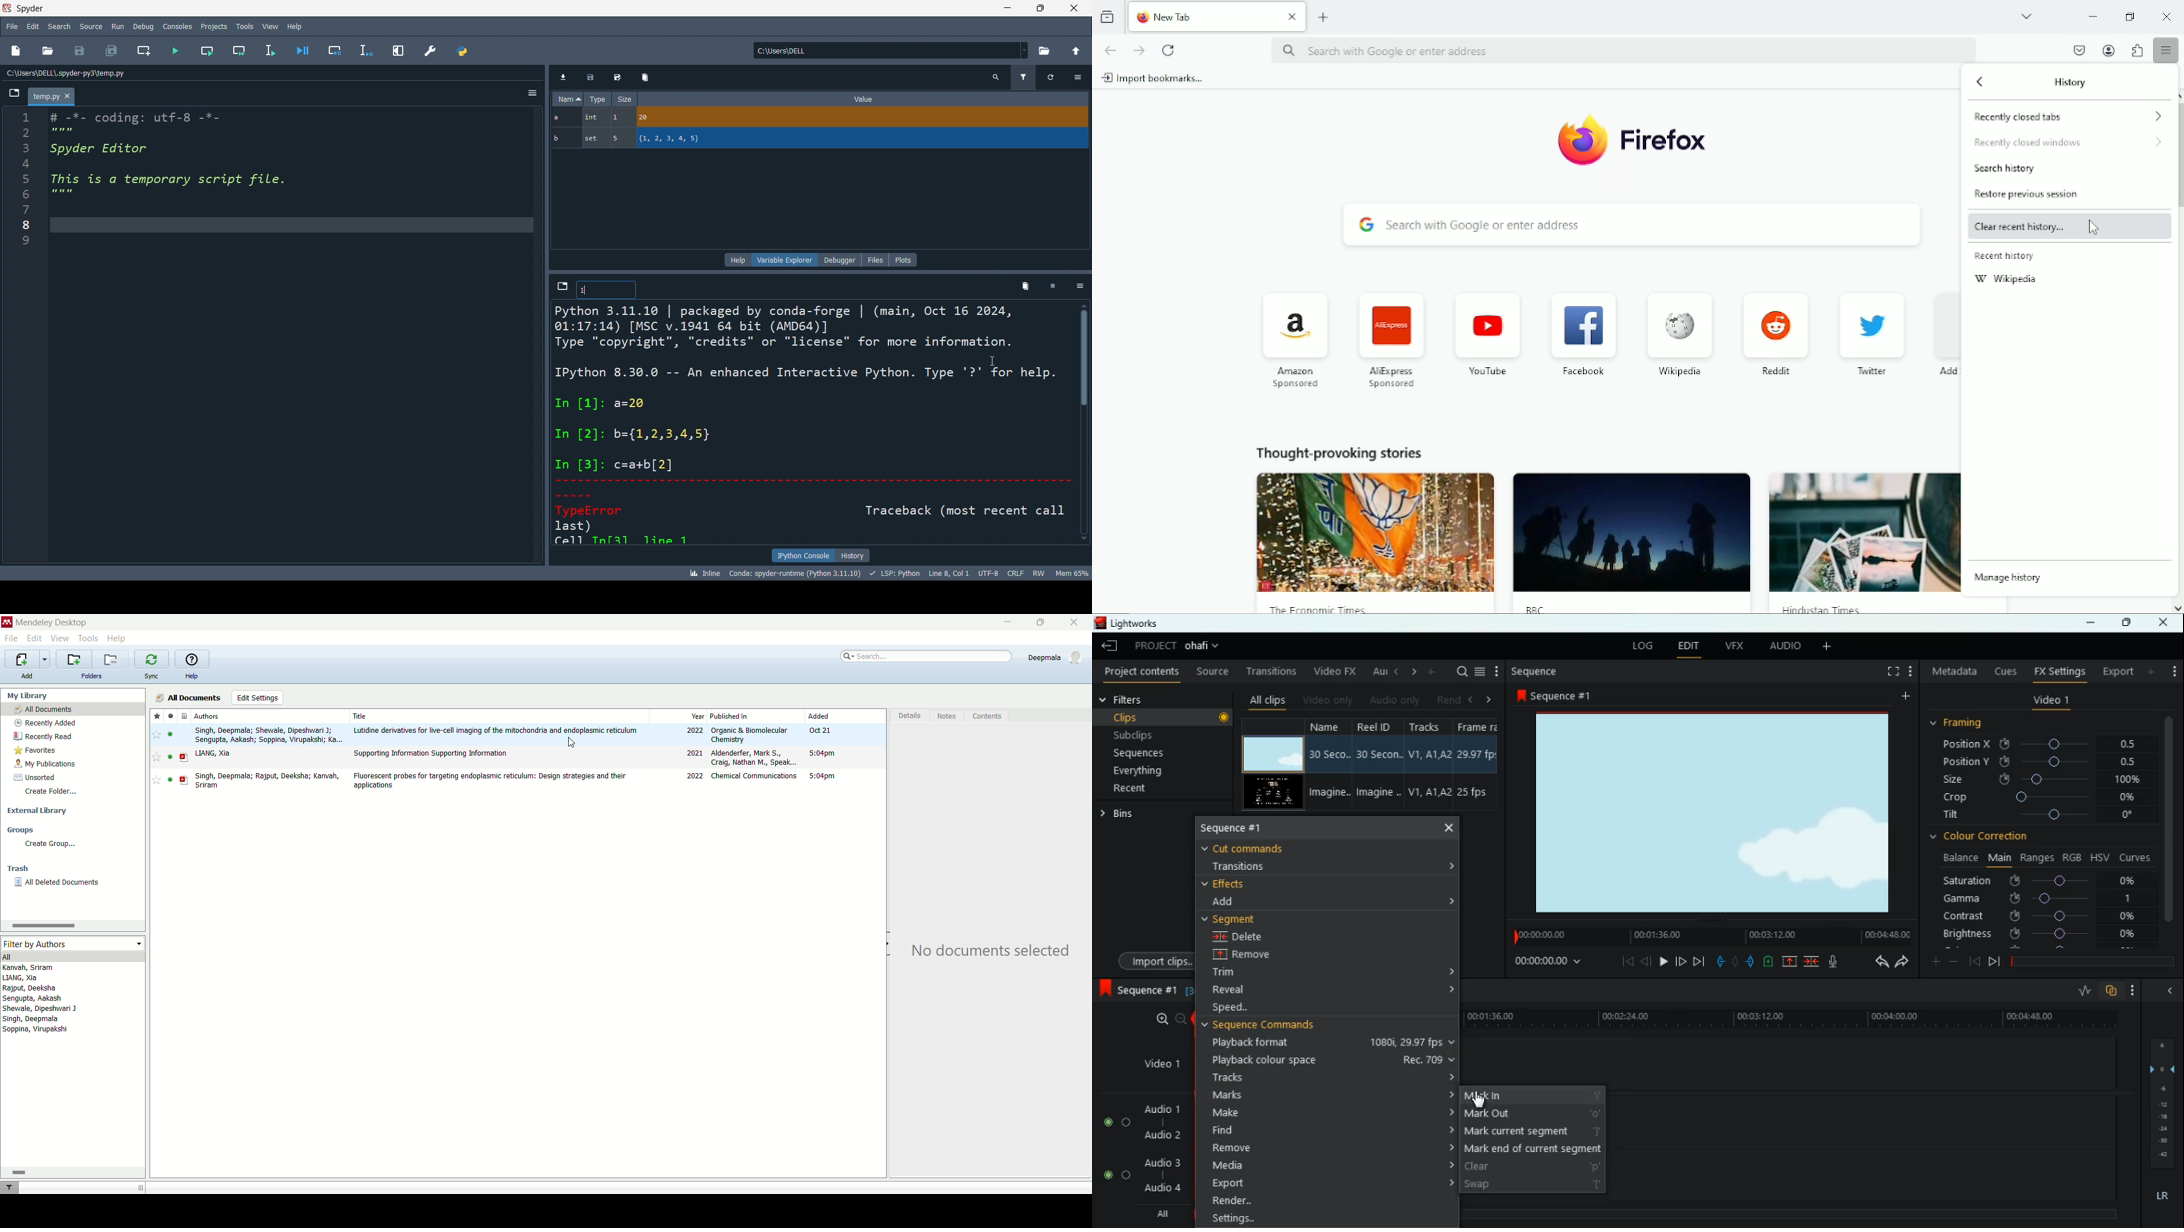 The image size is (2184, 1232). I want to click on end, so click(1699, 960).